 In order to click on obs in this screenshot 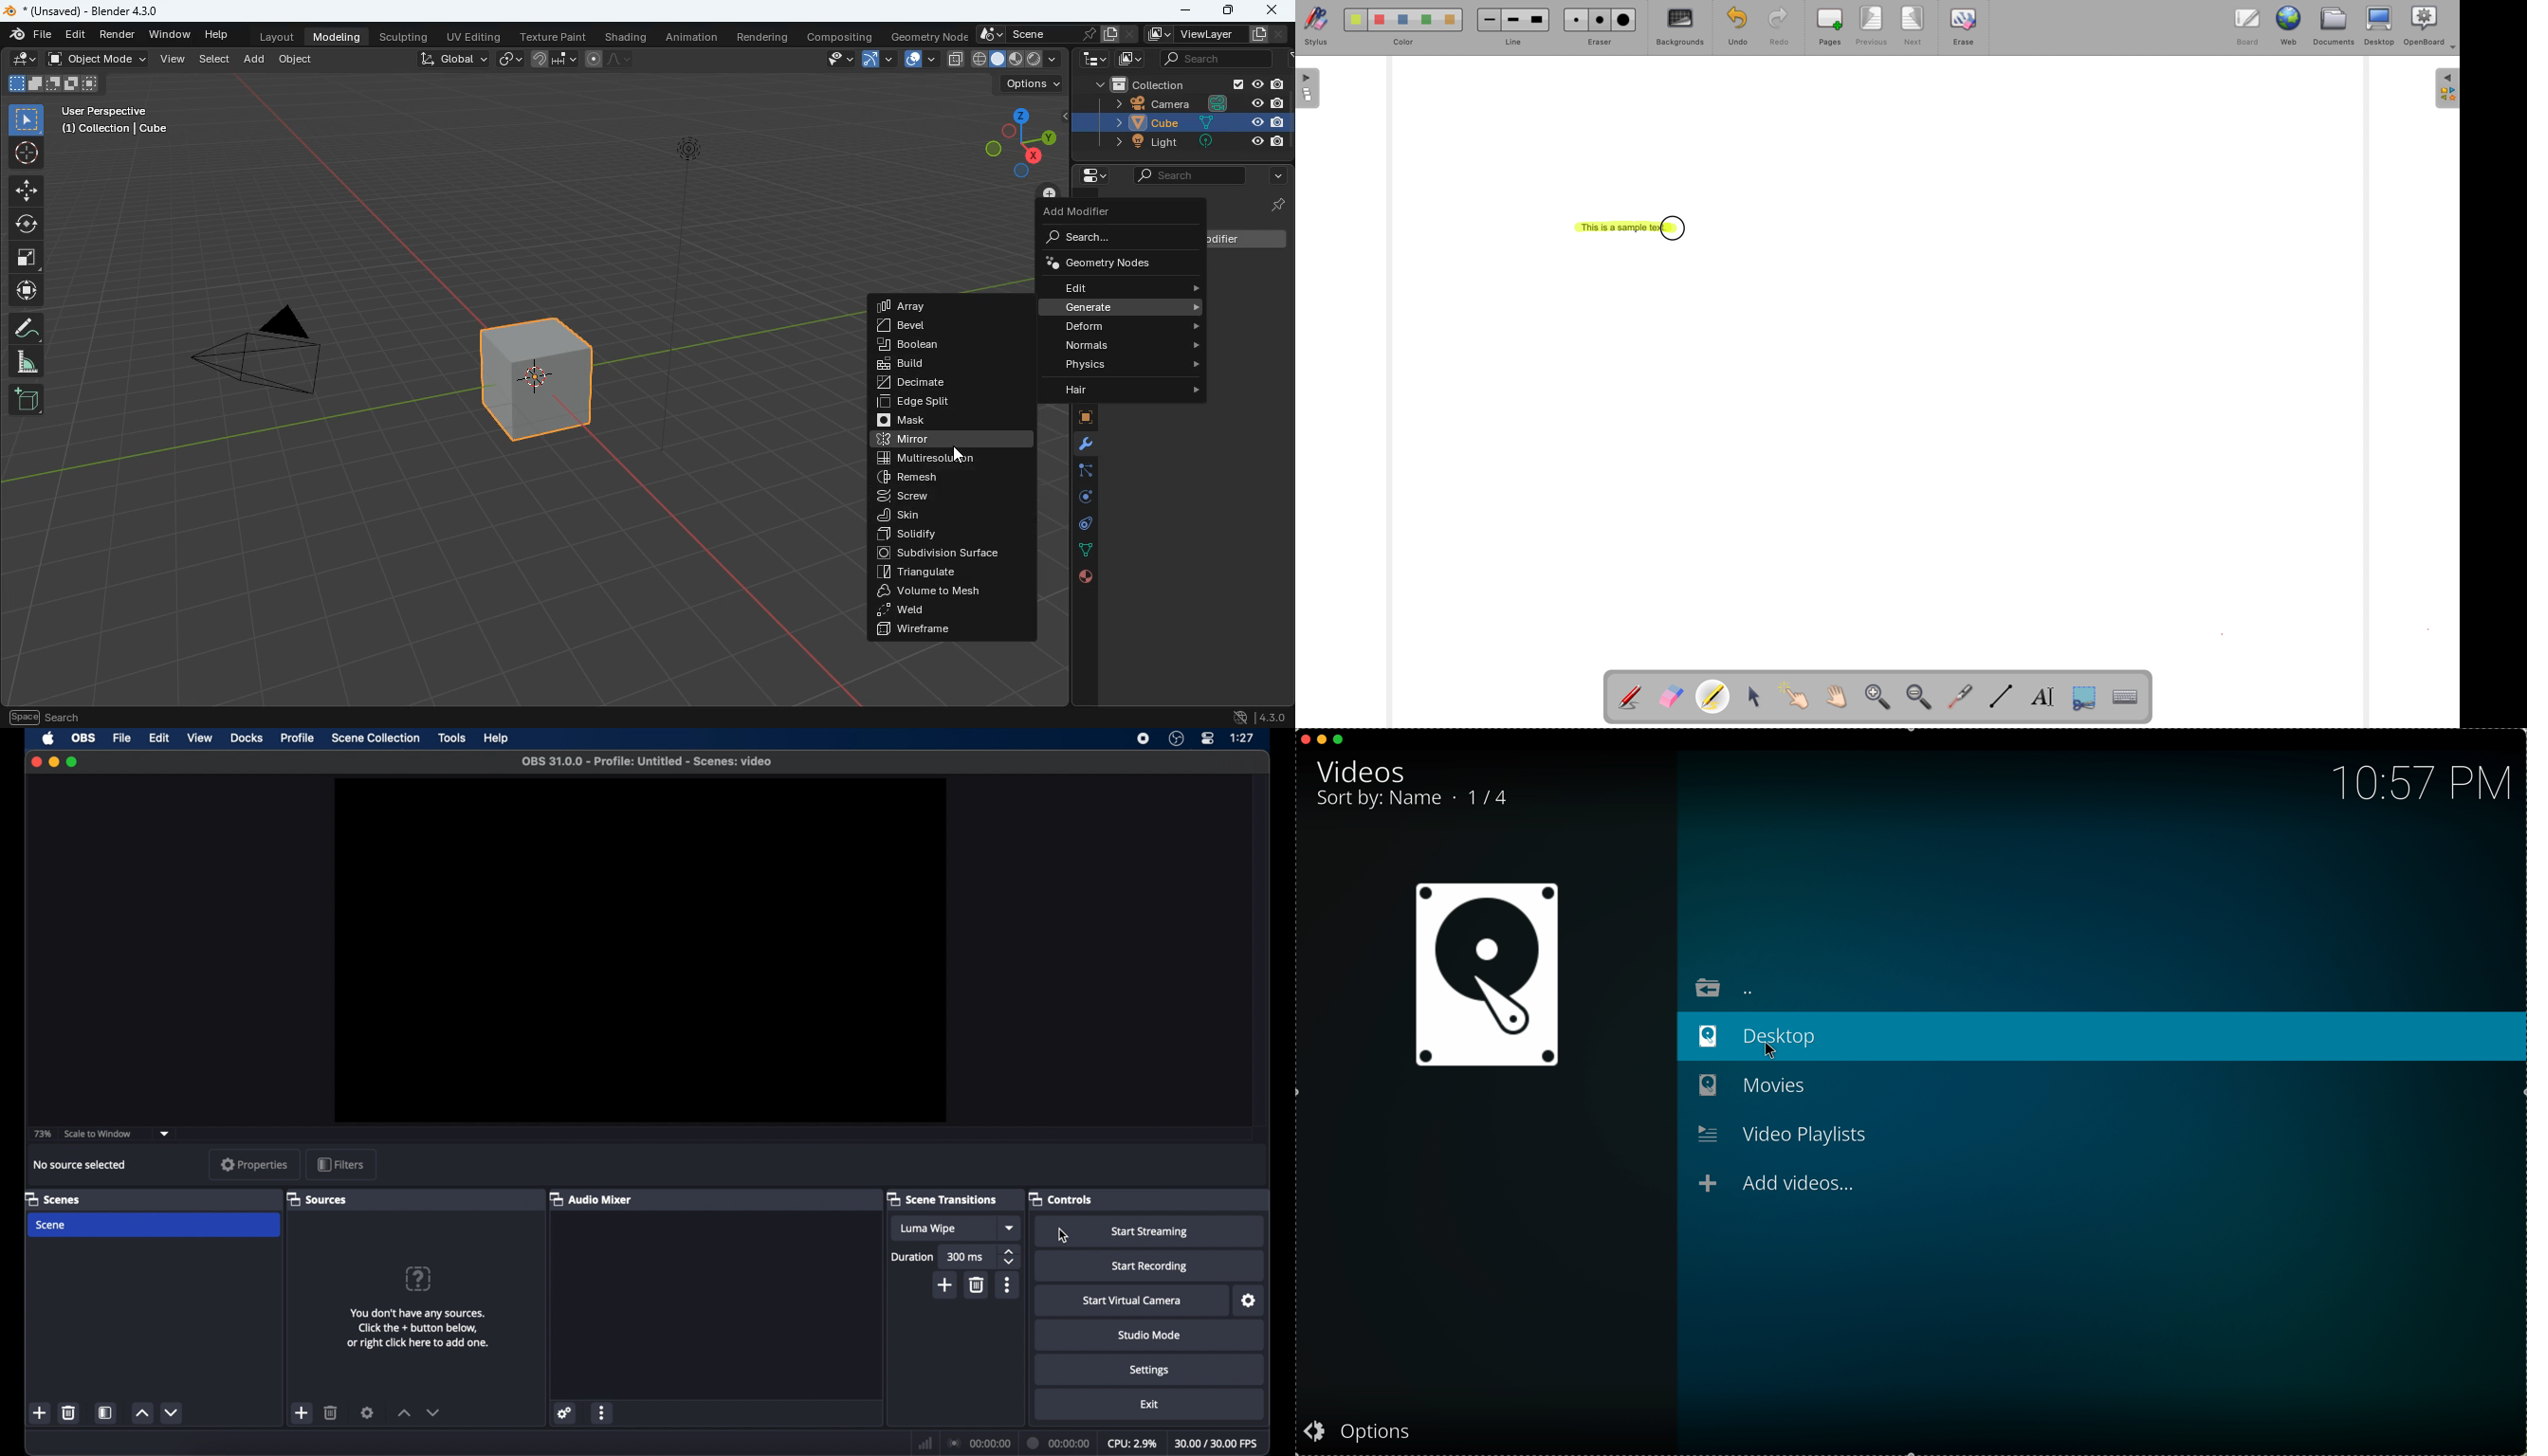, I will do `click(84, 739)`.